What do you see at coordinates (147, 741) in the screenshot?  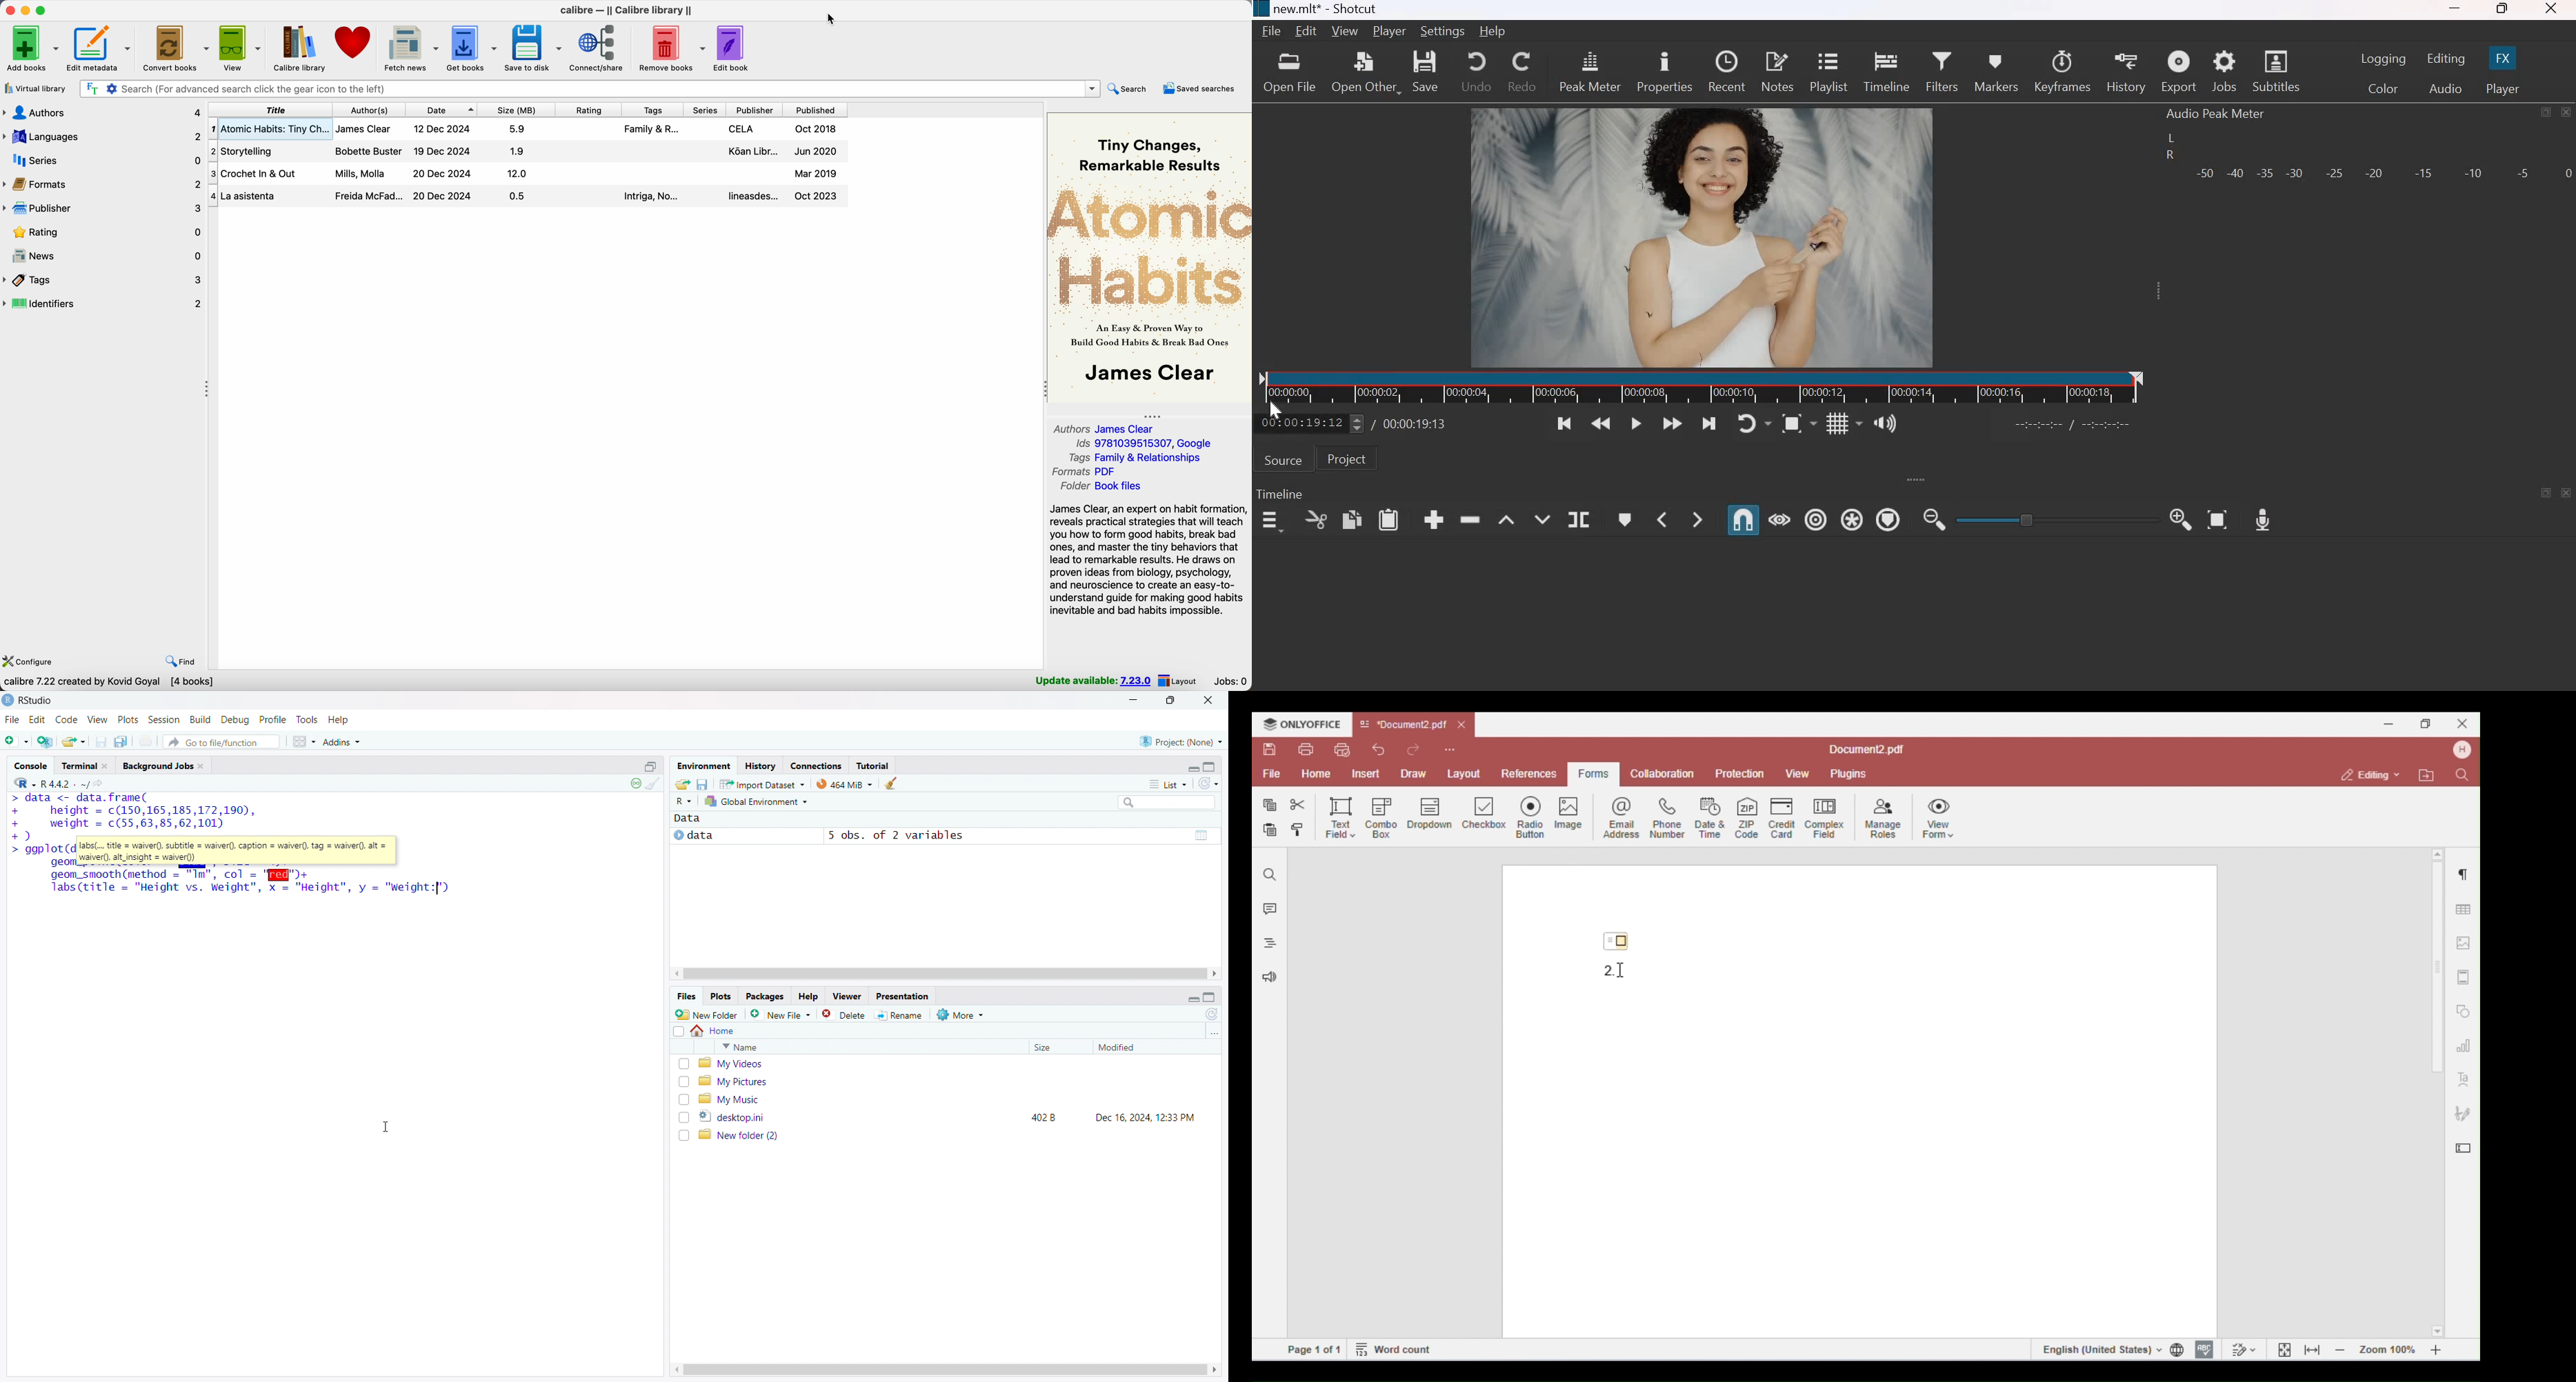 I see `print` at bounding box center [147, 741].